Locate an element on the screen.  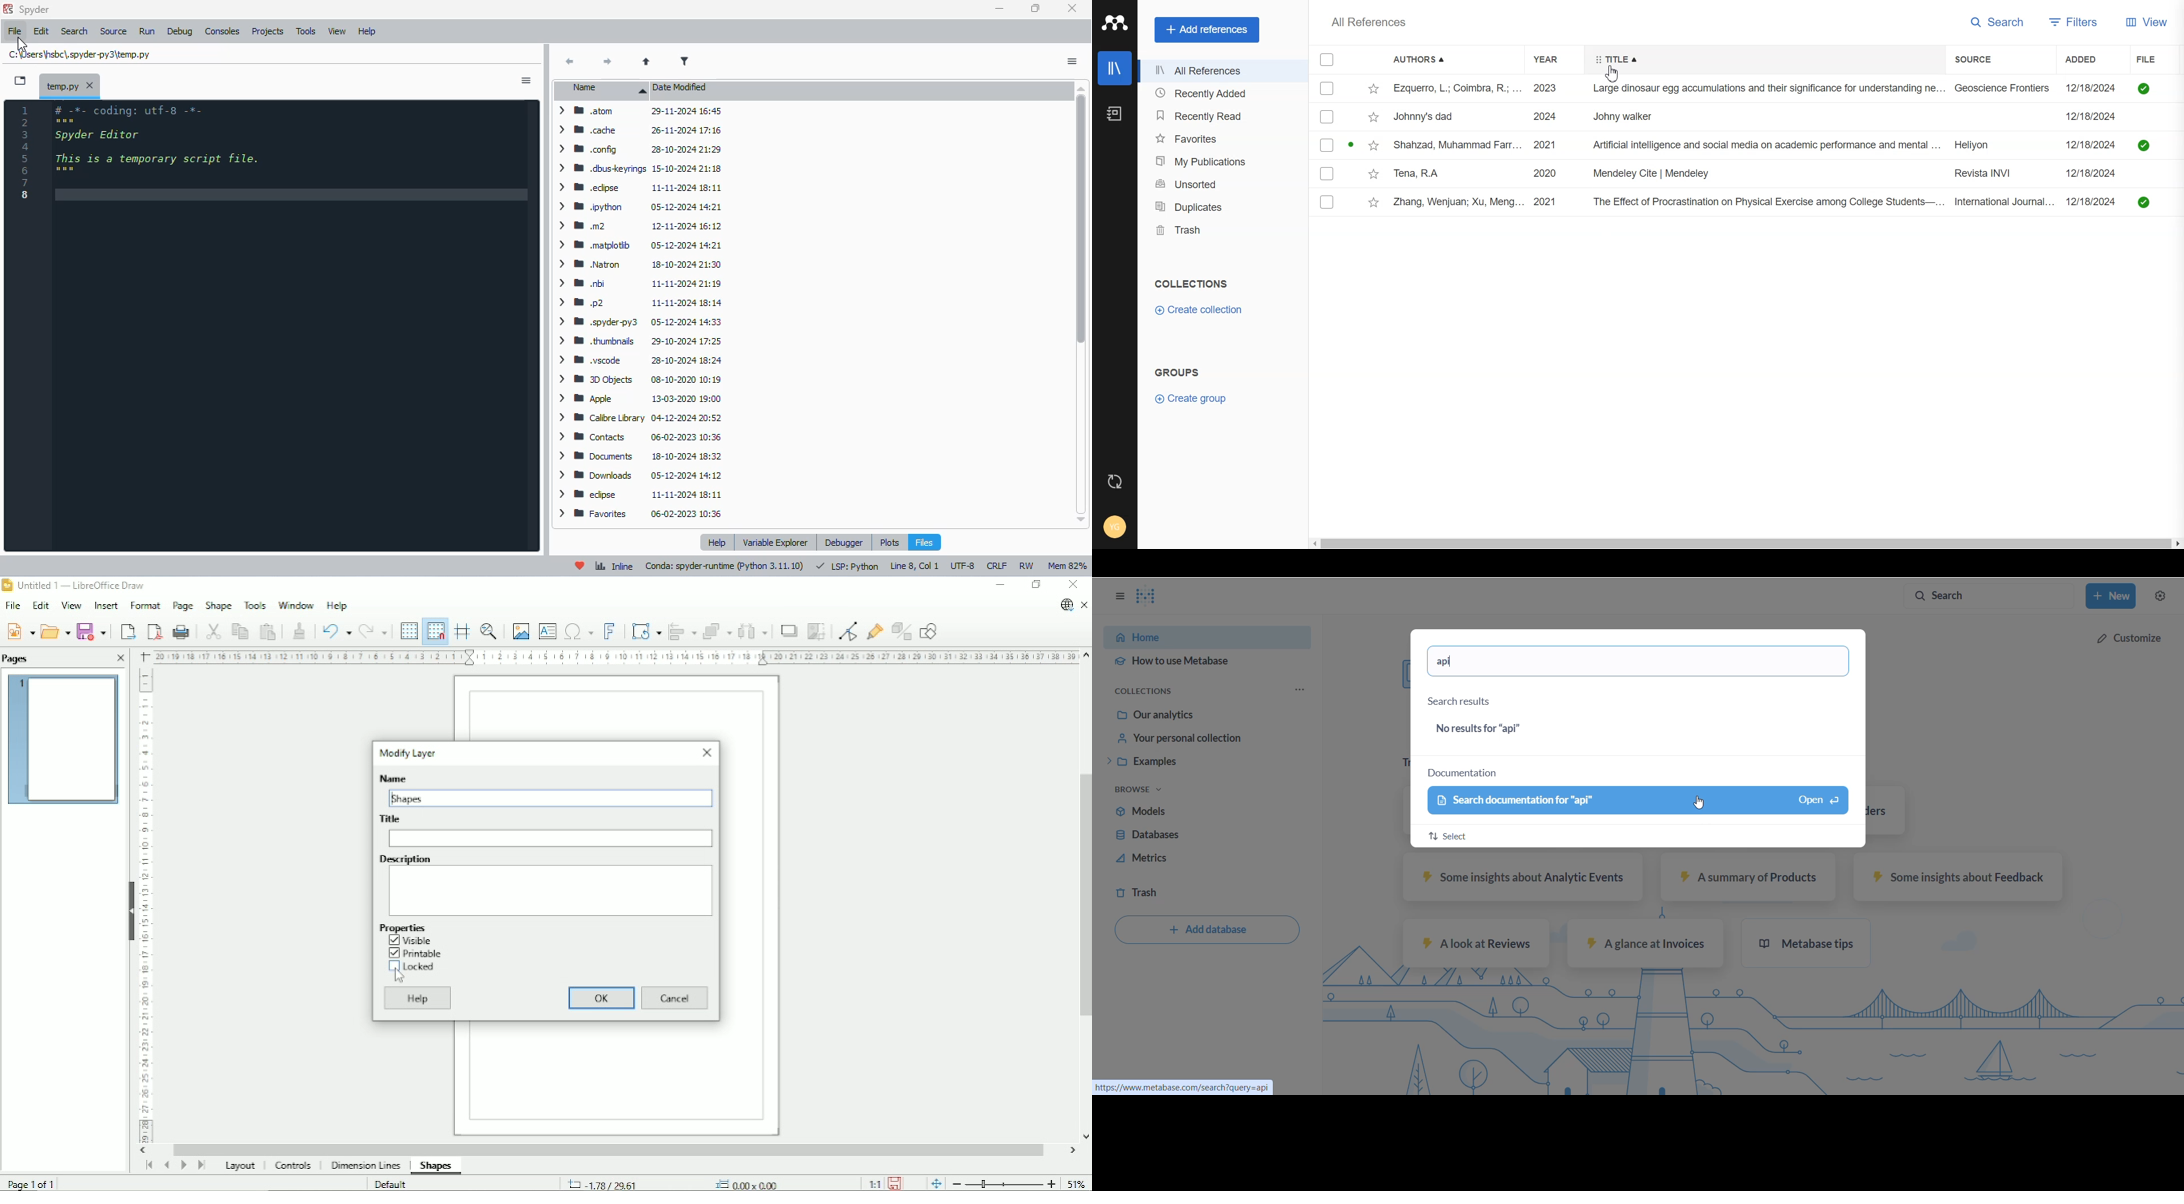
RW is located at coordinates (1026, 566).